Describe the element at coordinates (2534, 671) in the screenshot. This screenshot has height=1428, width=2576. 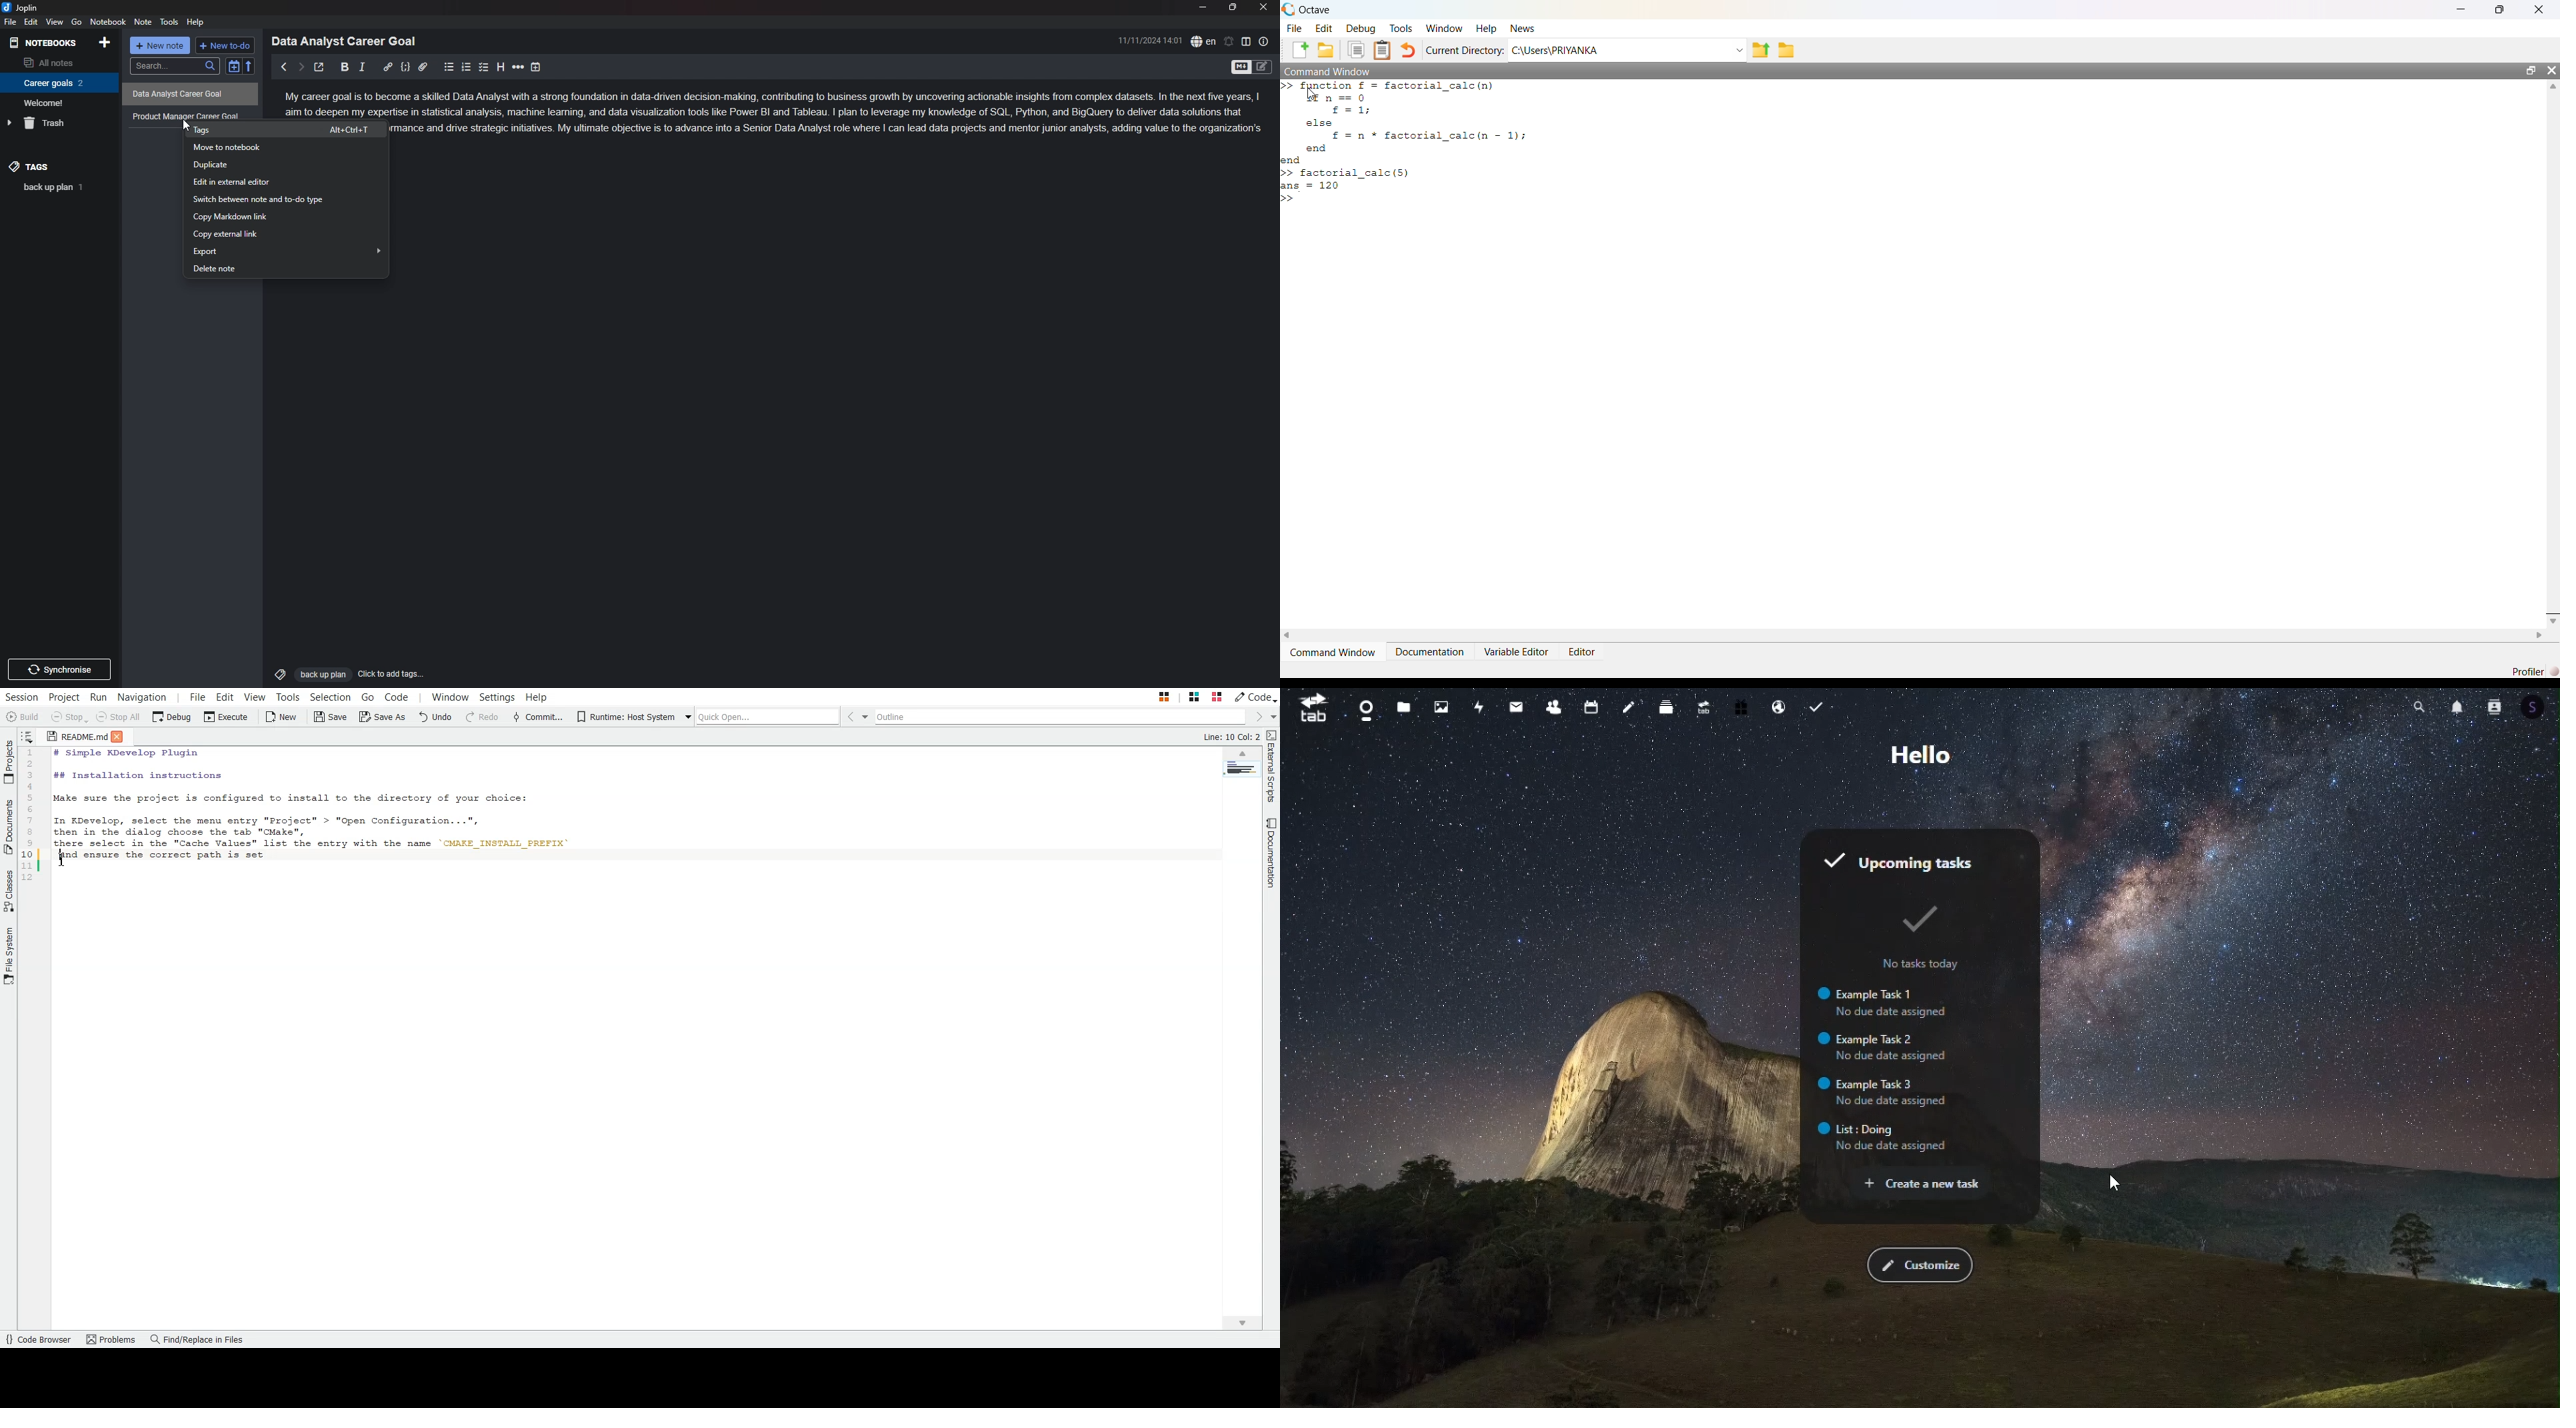
I see `Profiler` at that location.